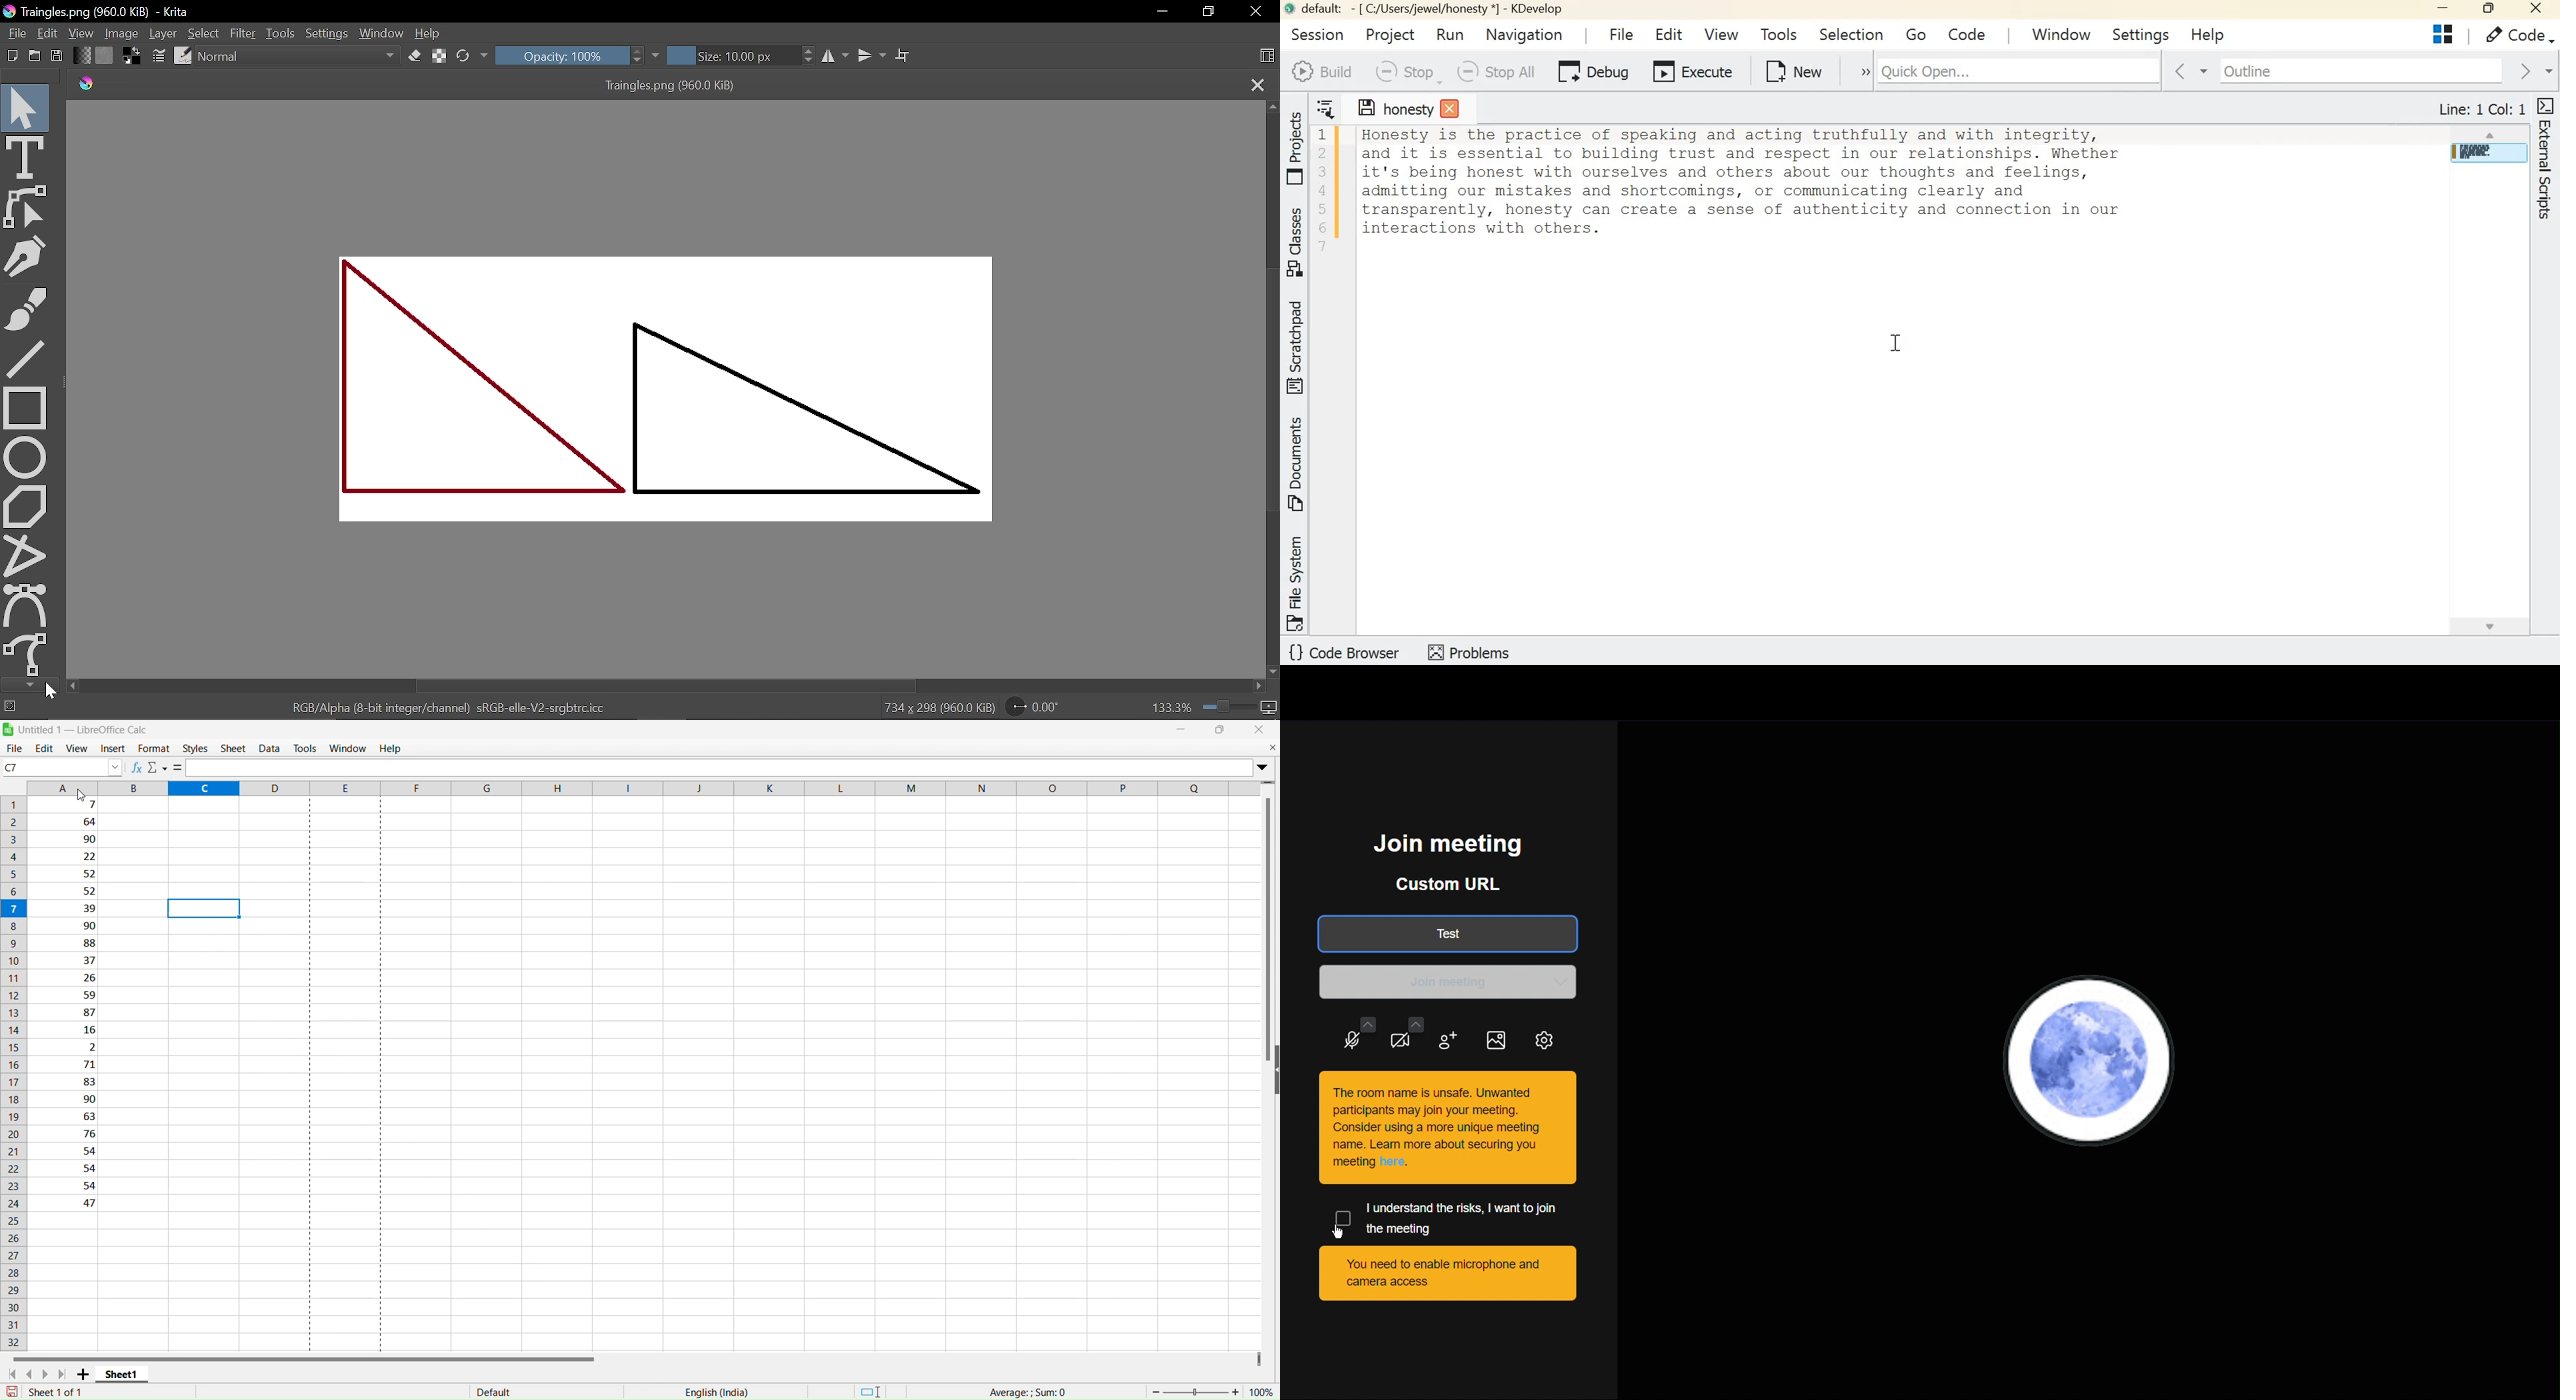 The width and height of the screenshot is (2576, 1400). I want to click on Help, so click(391, 747).